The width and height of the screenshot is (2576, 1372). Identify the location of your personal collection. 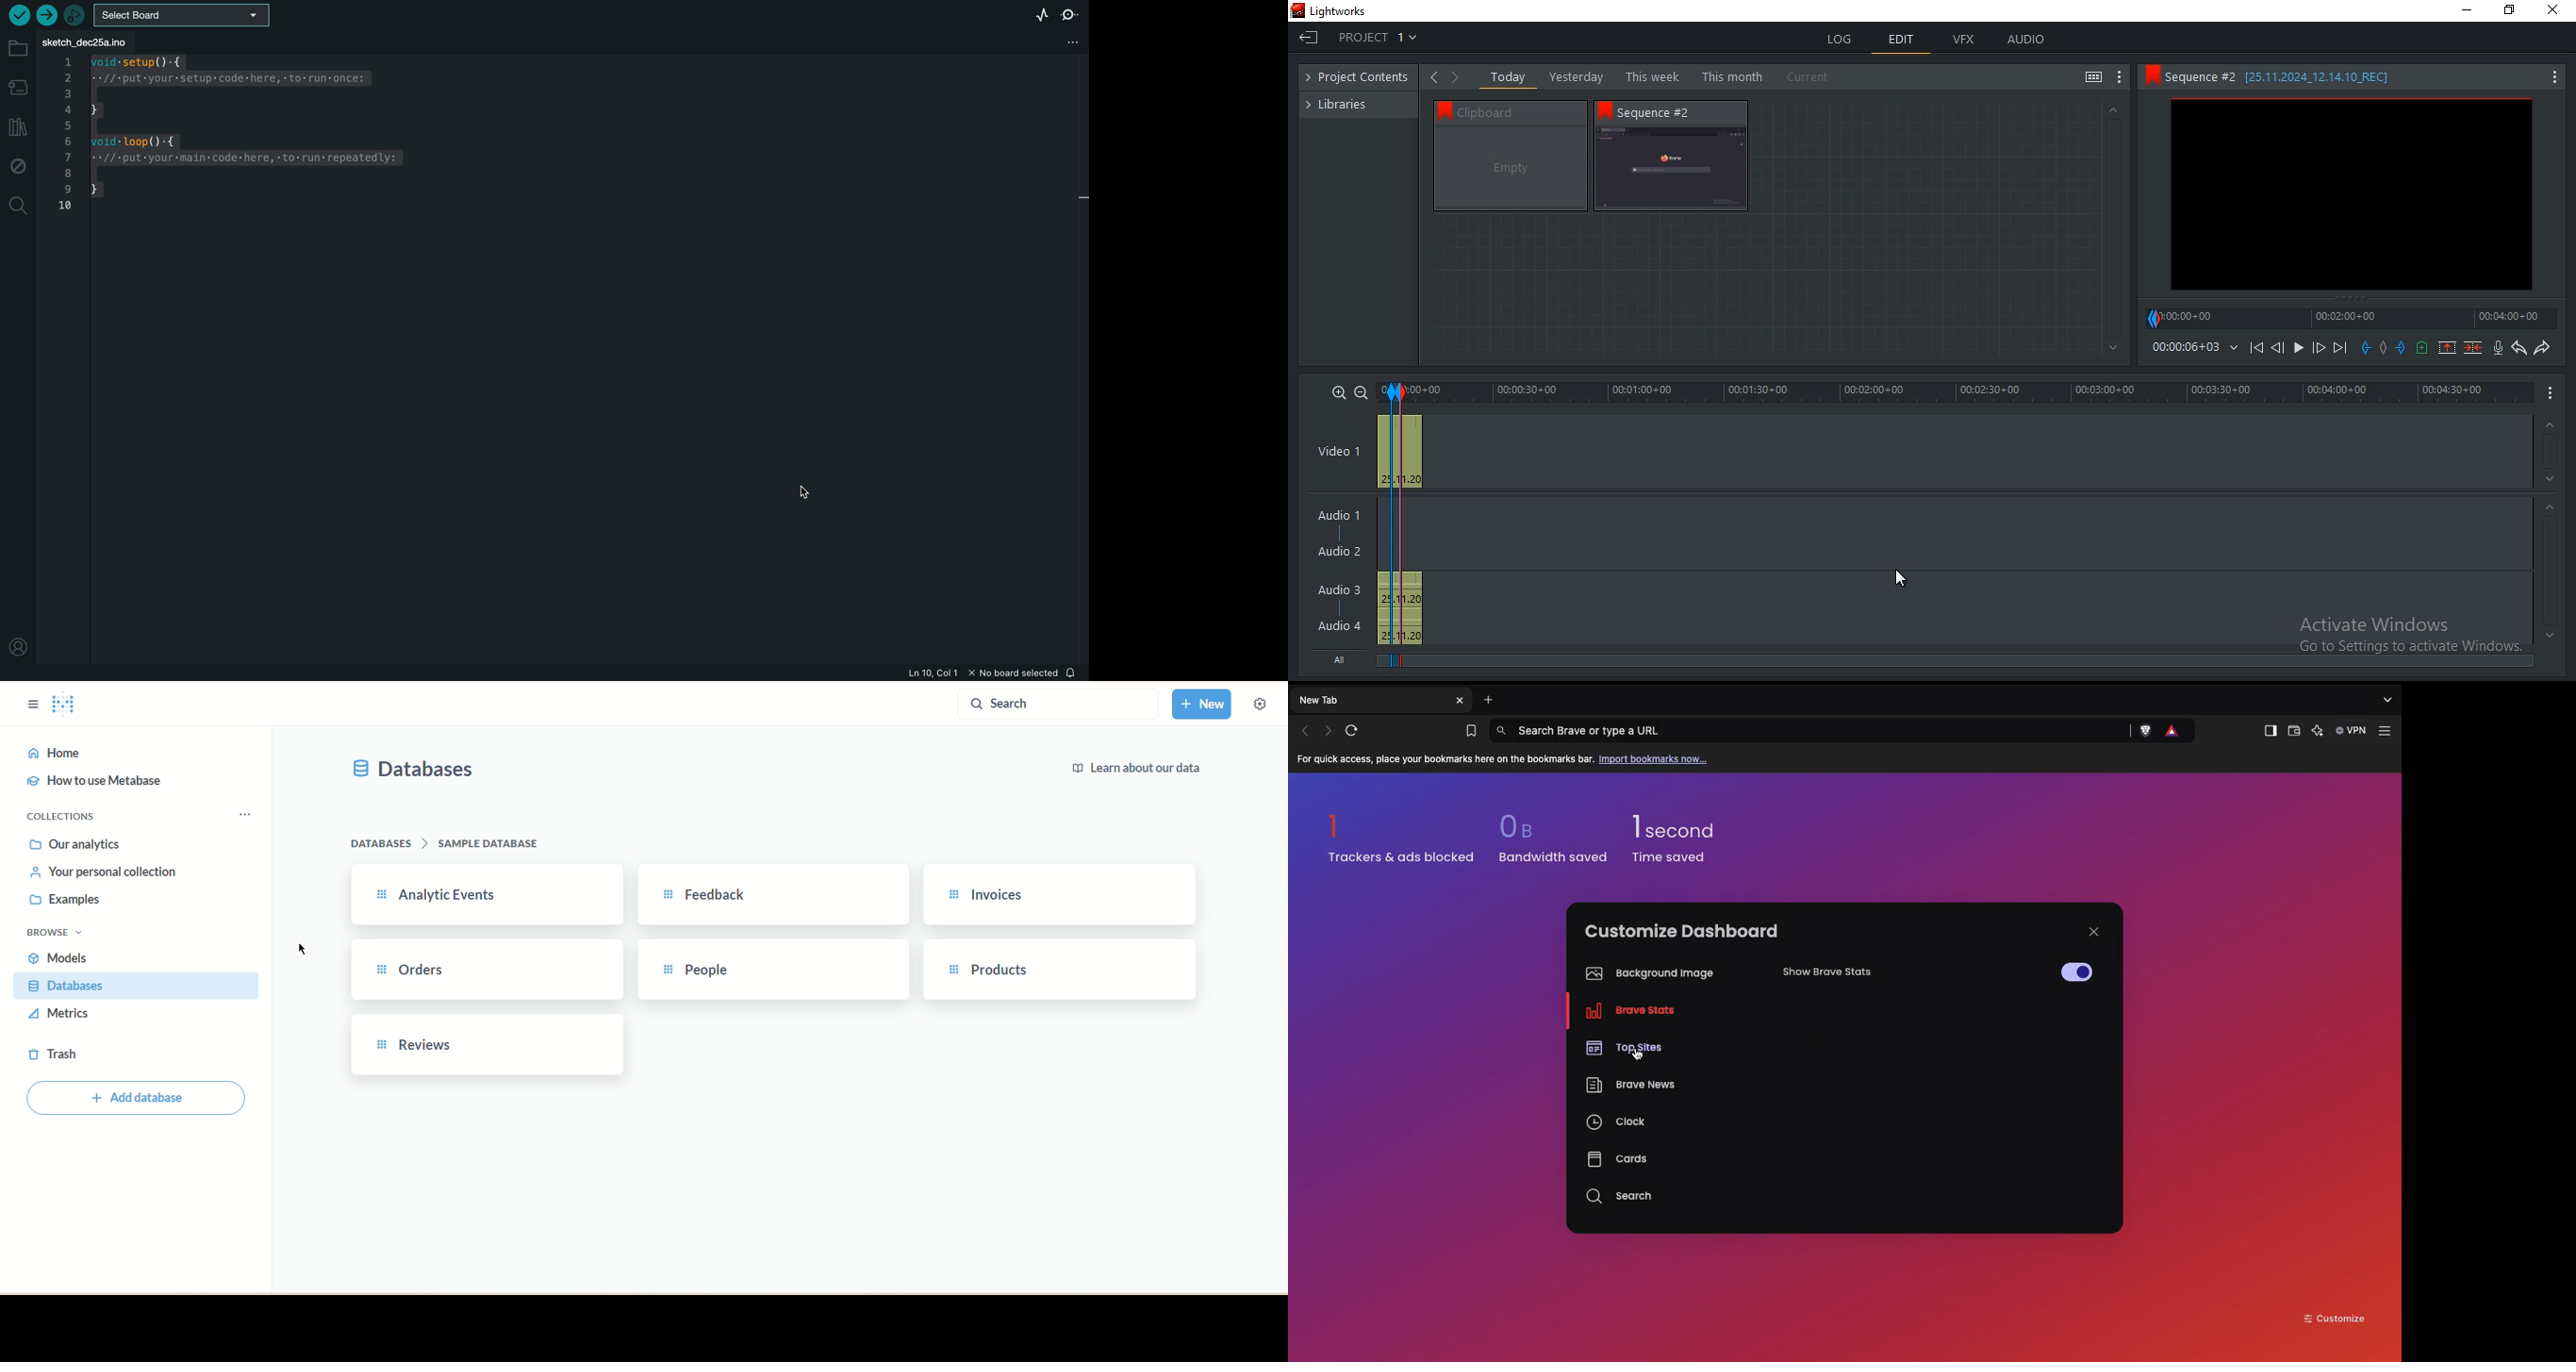
(106, 872).